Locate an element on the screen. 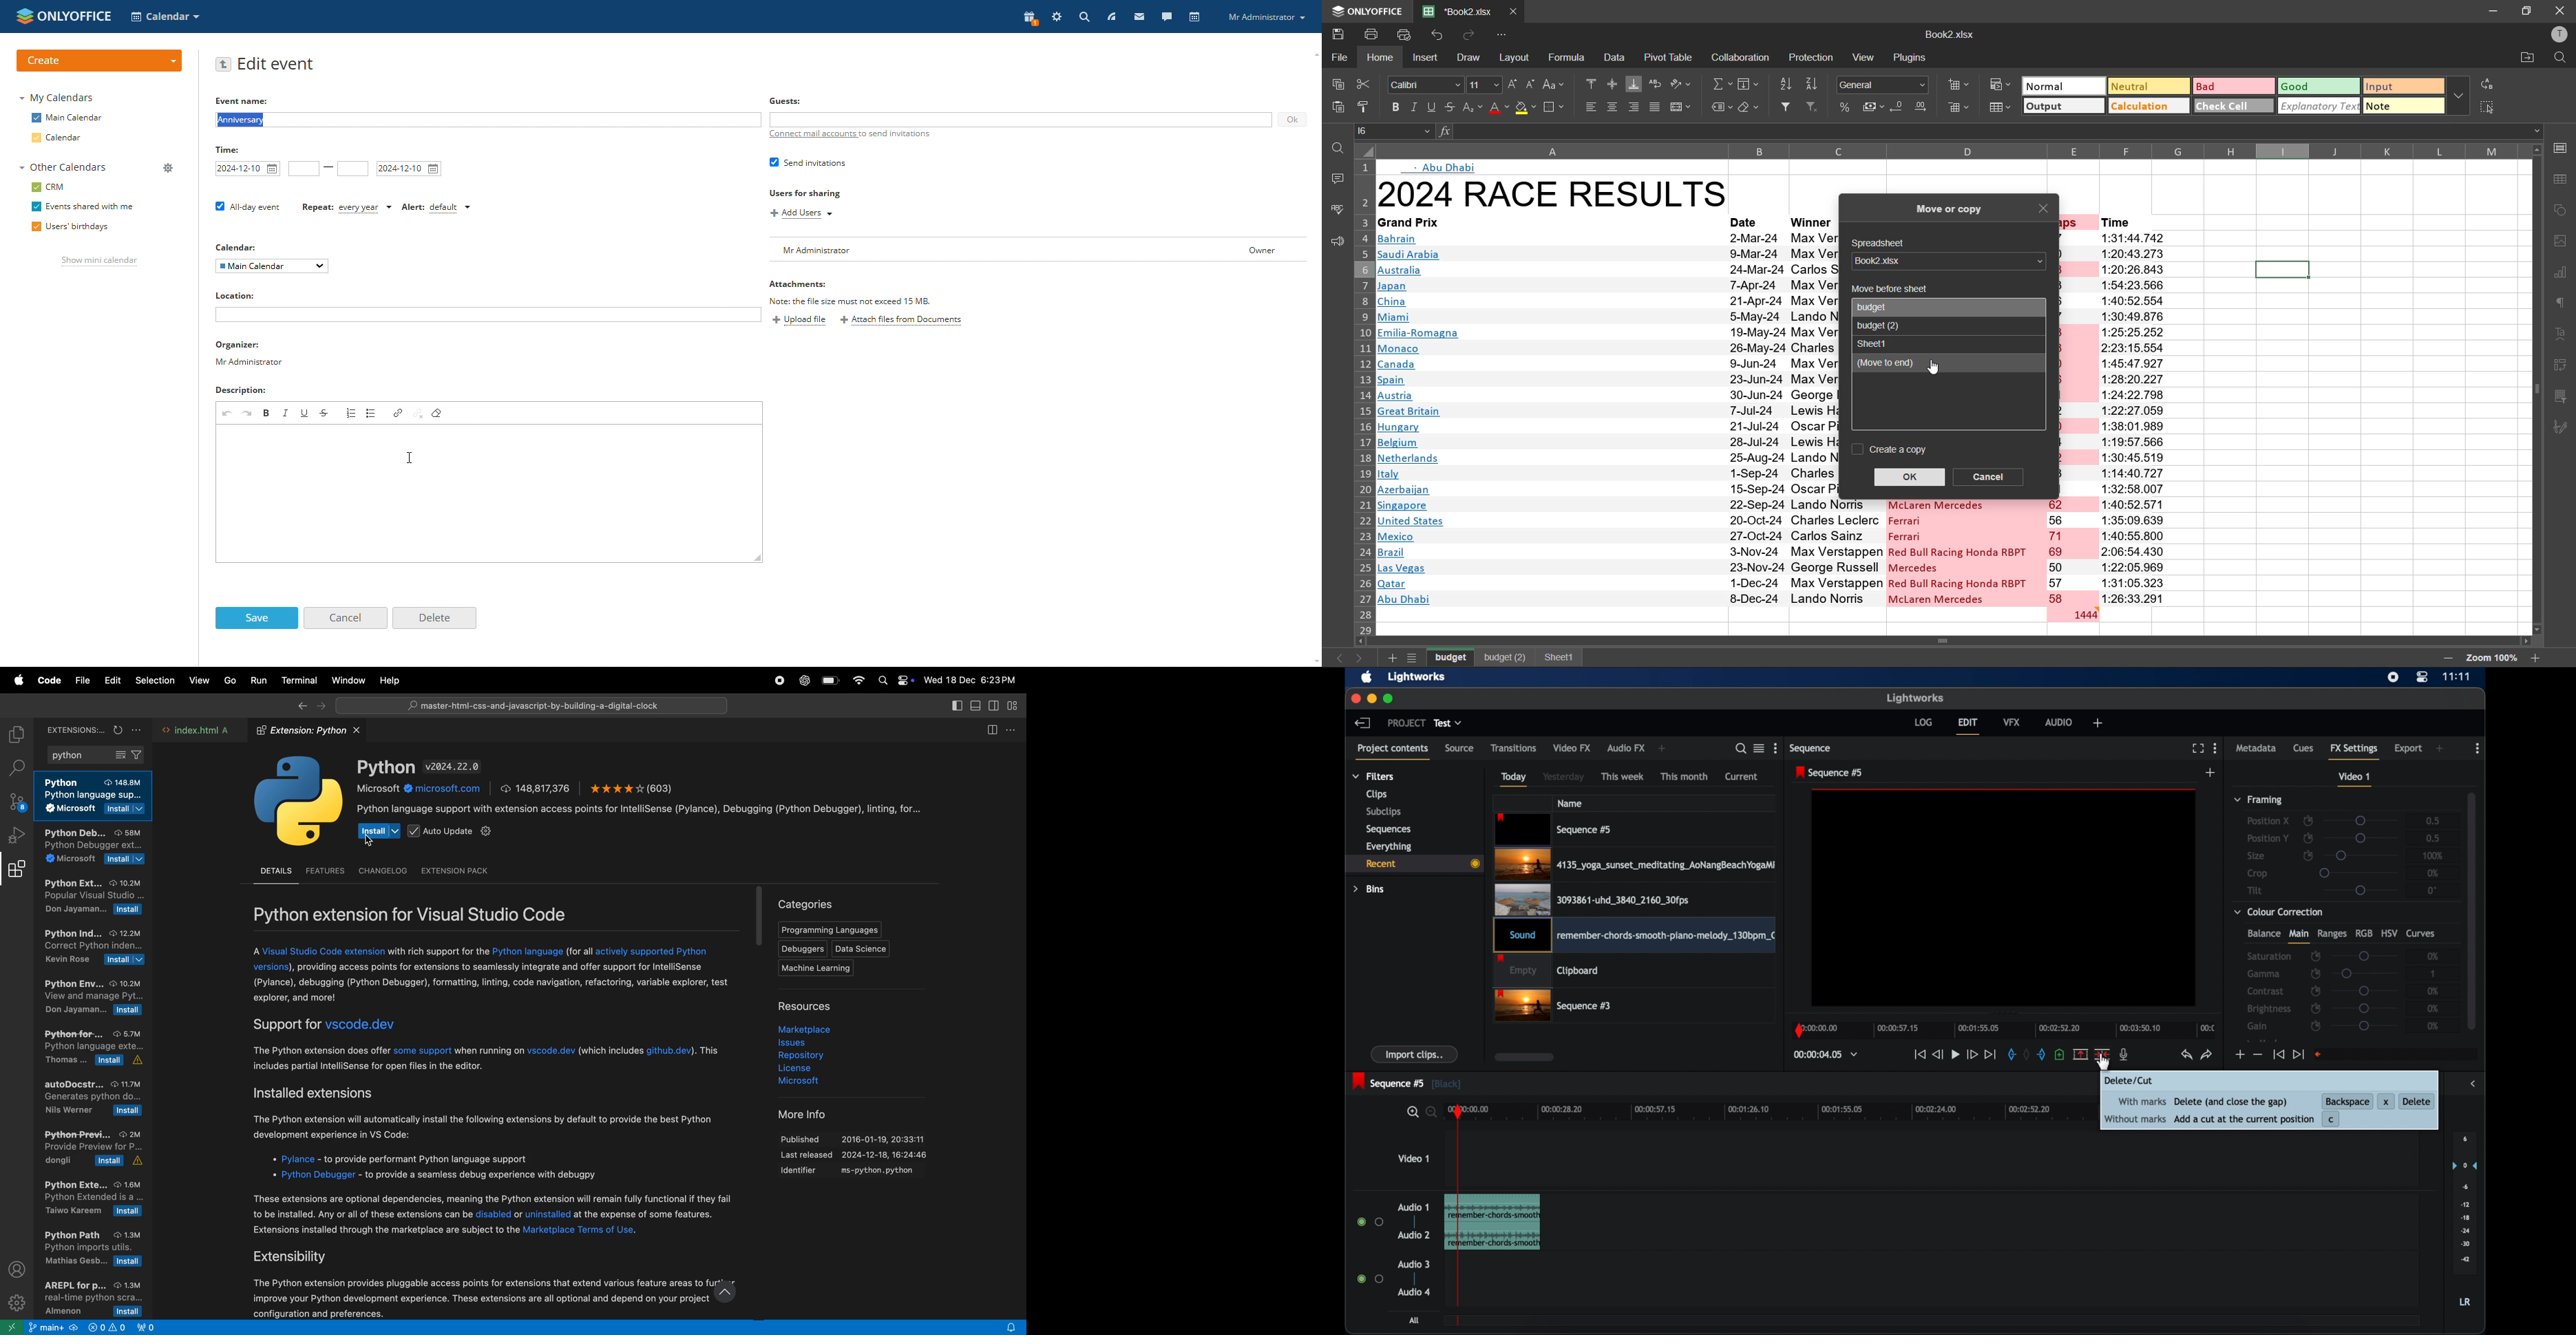 This screenshot has height=1344, width=2576. font size is located at coordinates (1482, 86).